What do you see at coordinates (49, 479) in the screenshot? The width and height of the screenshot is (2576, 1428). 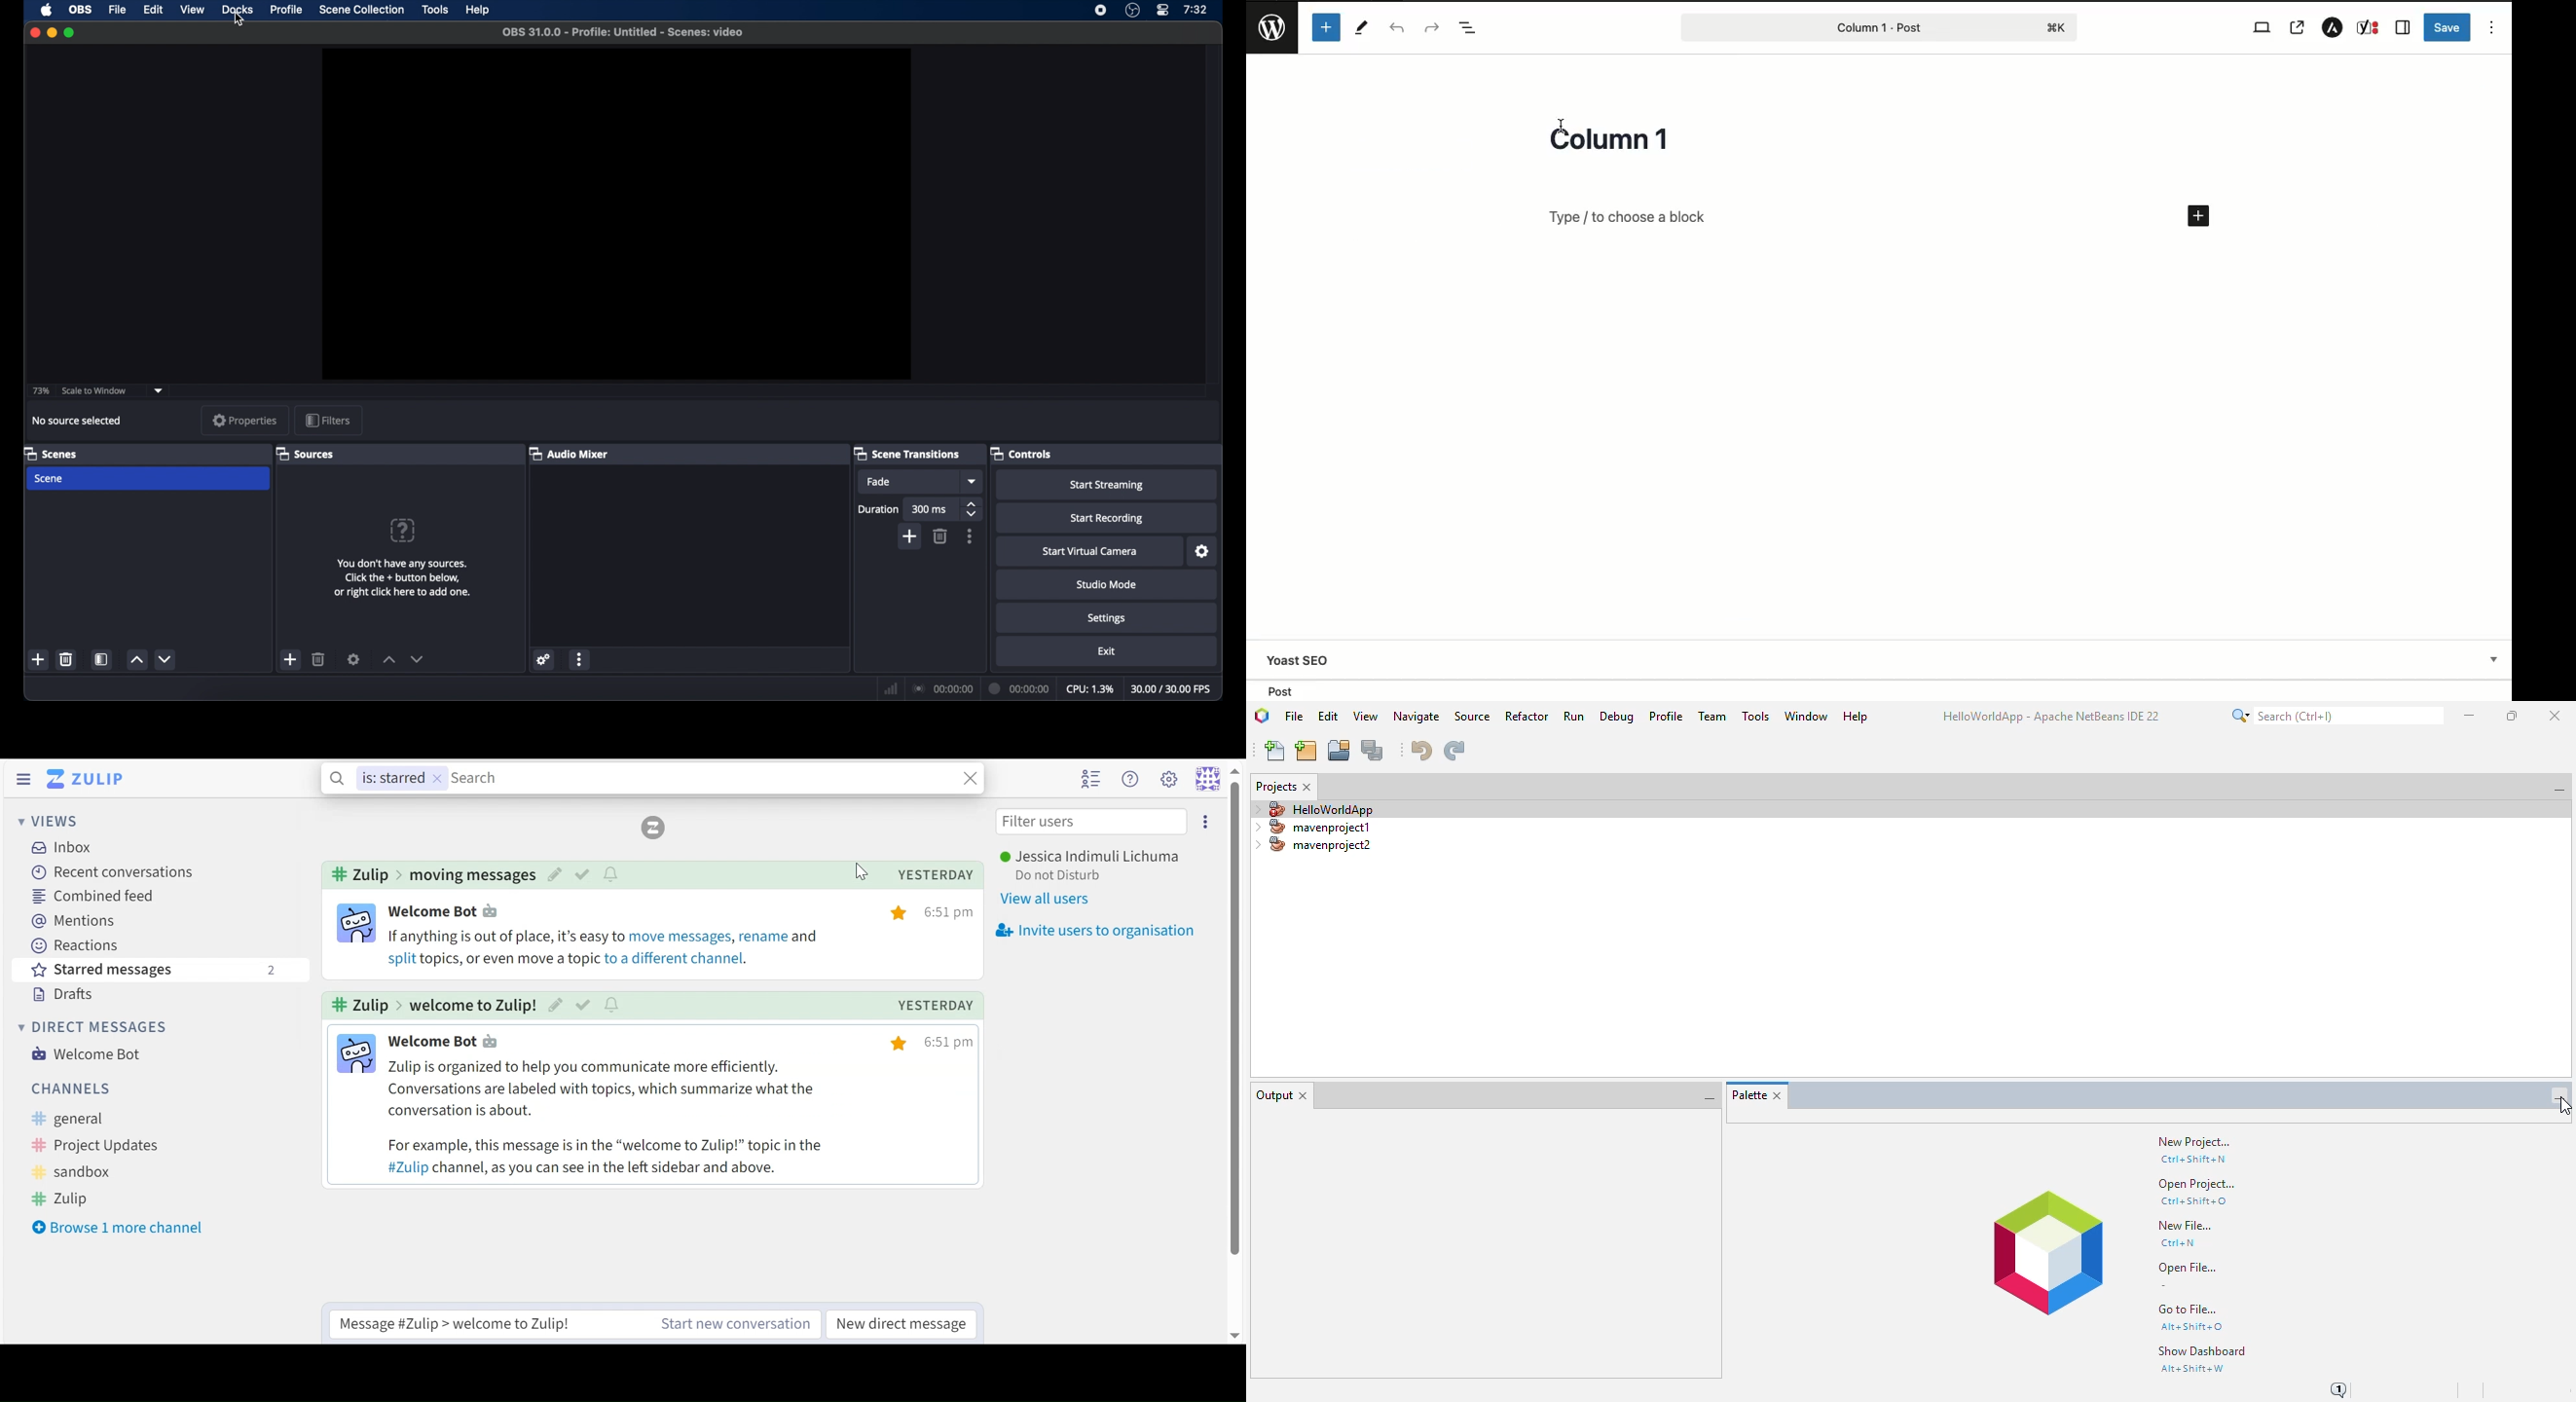 I see `scene` at bounding box center [49, 479].